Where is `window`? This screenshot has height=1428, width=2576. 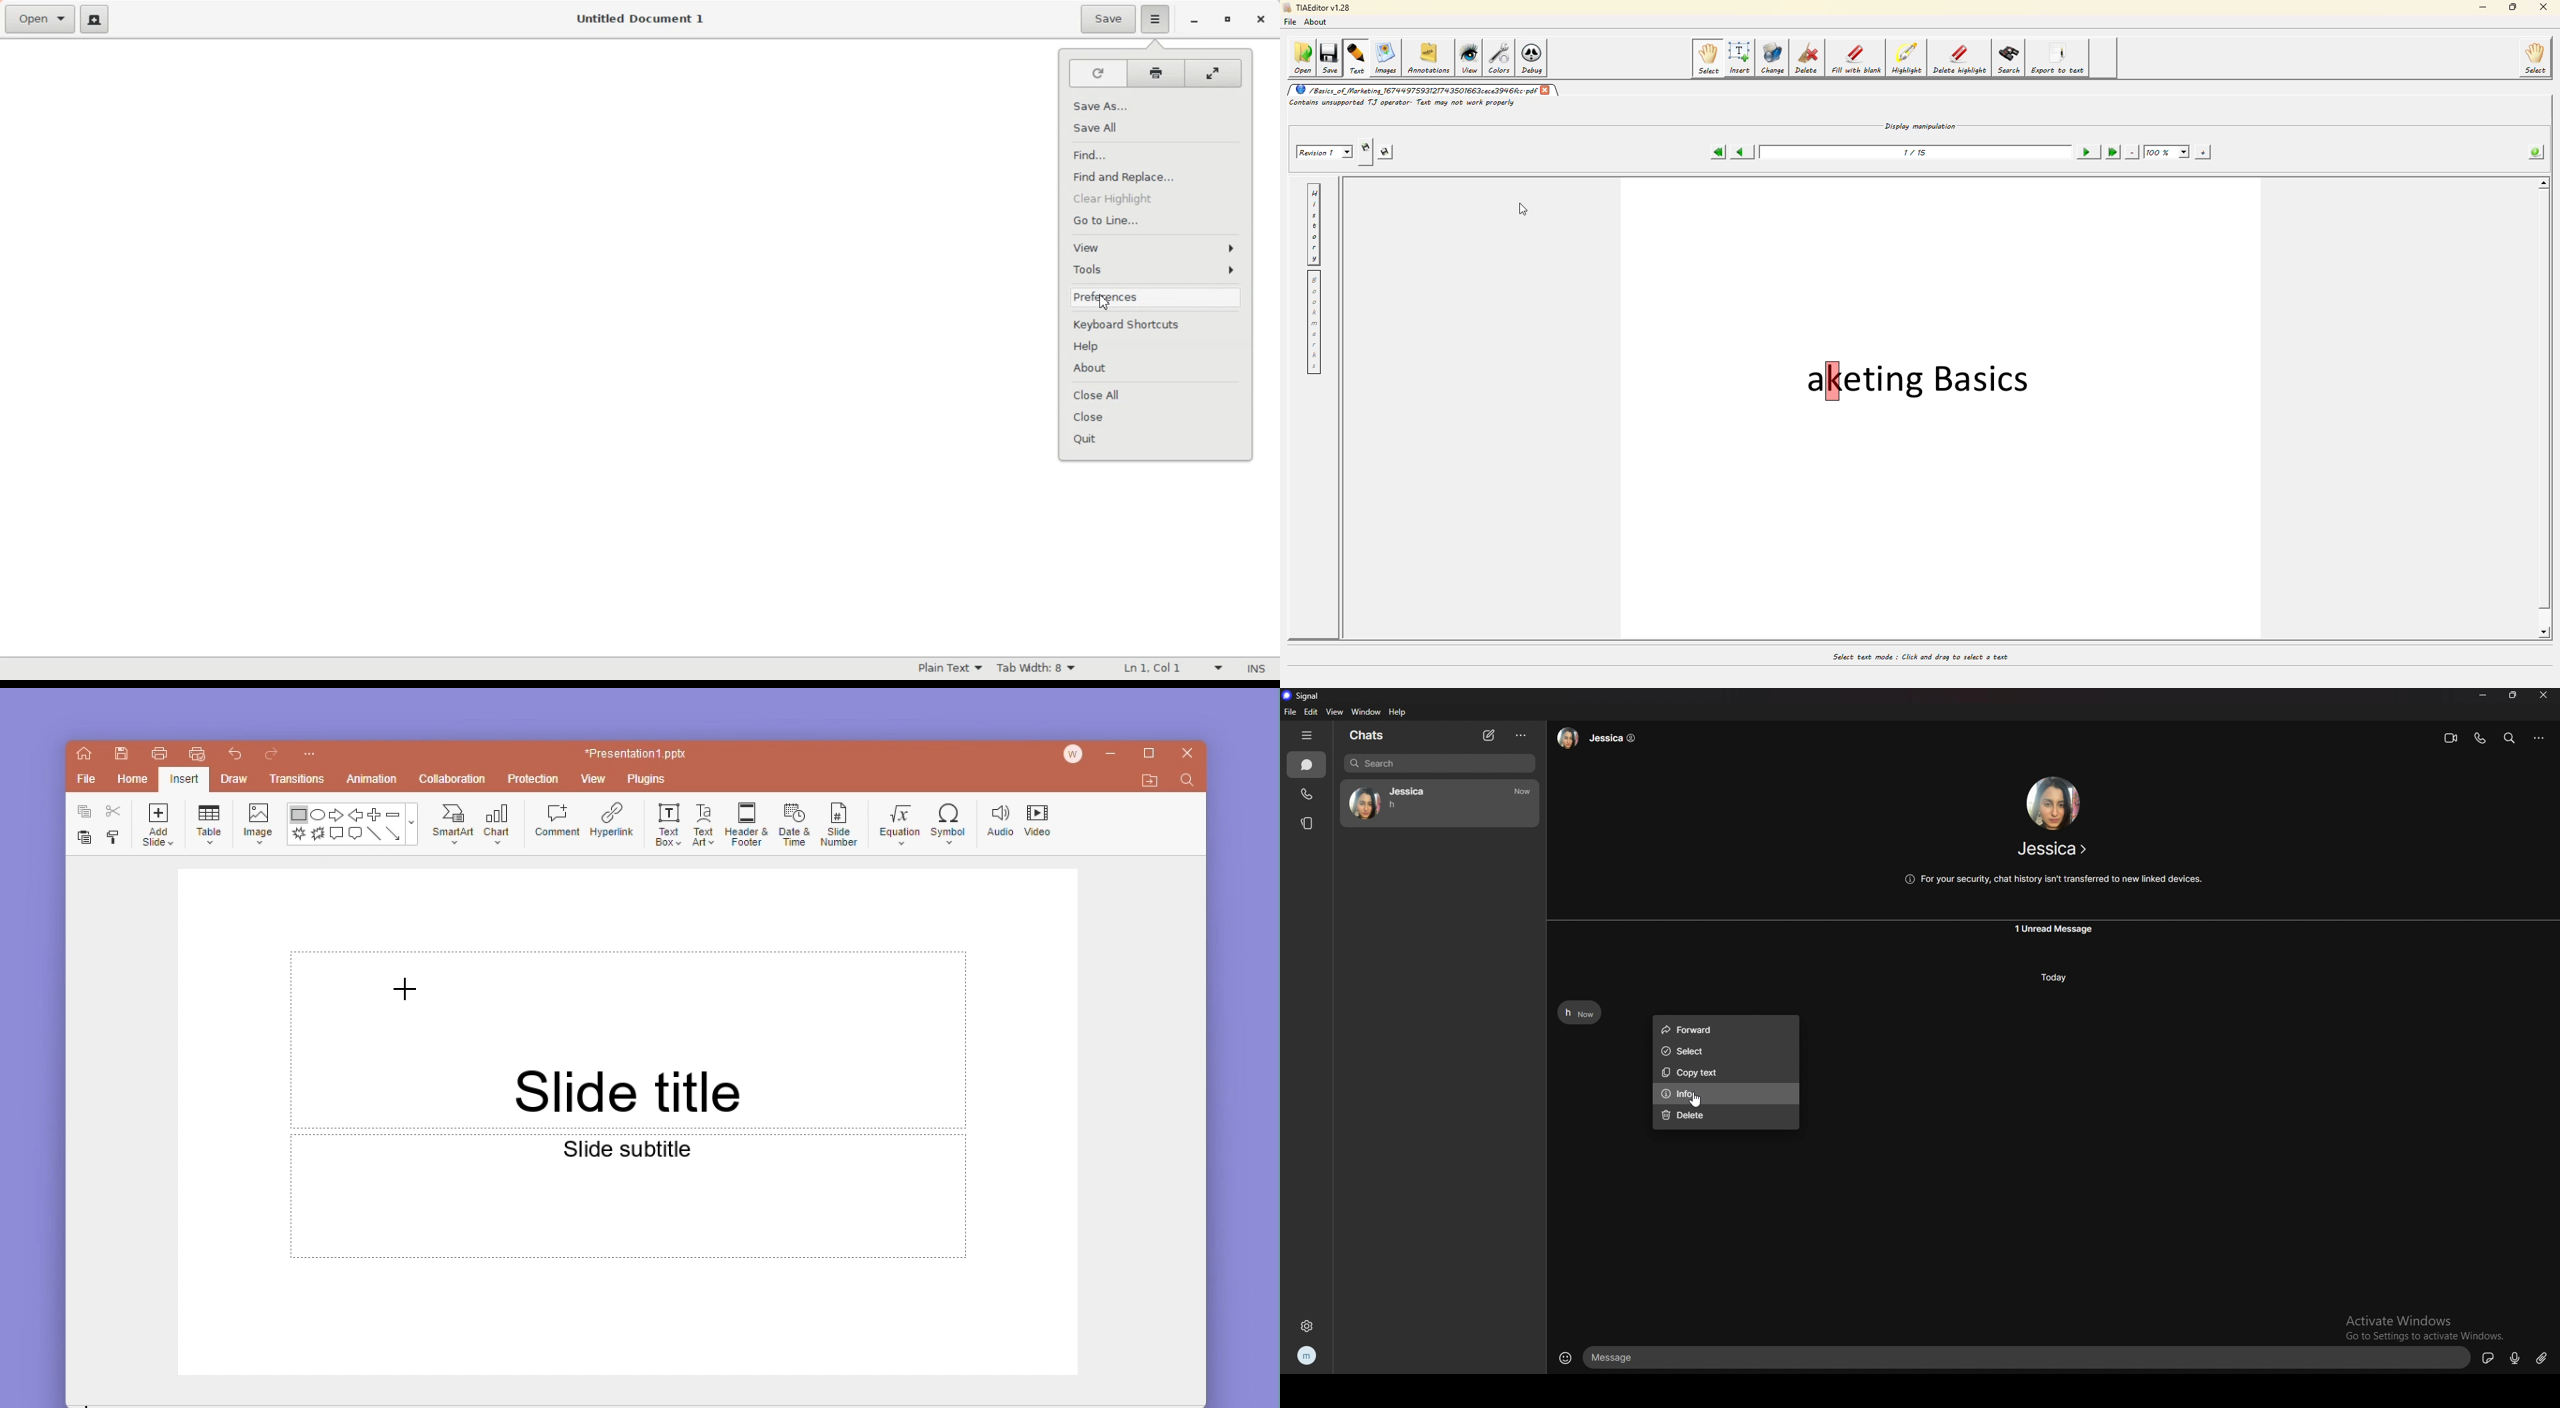
window is located at coordinates (1366, 712).